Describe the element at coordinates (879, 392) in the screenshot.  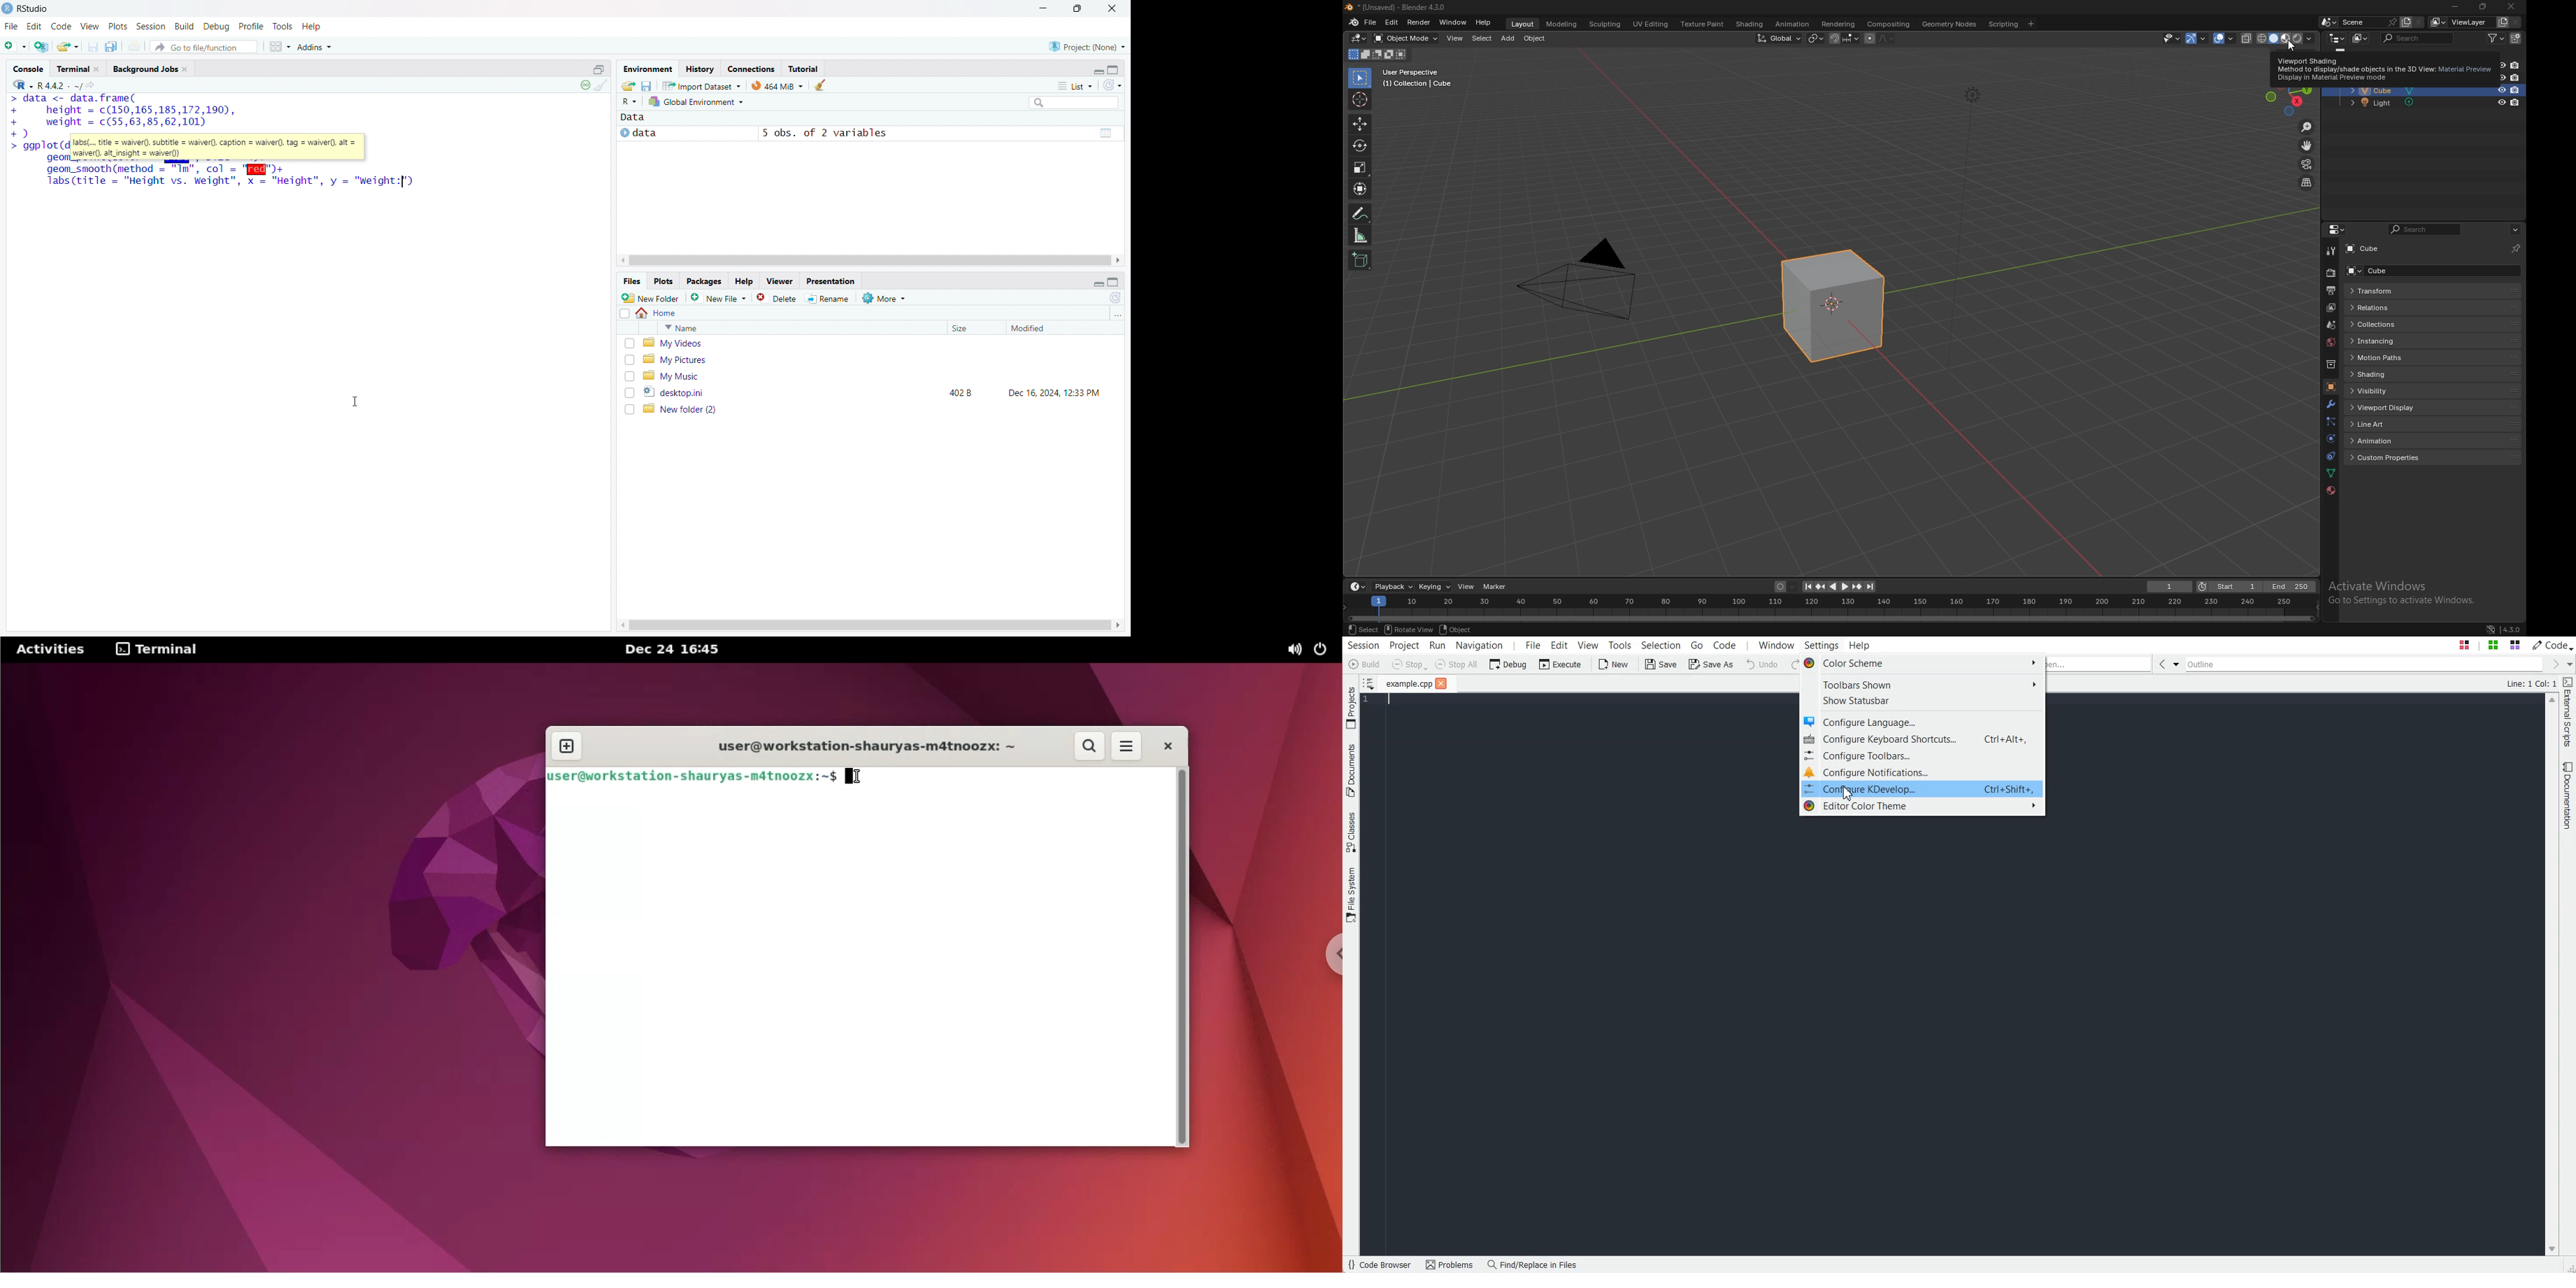
I see `desktop.in  402B Dec 16, 2024, 12:33PM` at that location.